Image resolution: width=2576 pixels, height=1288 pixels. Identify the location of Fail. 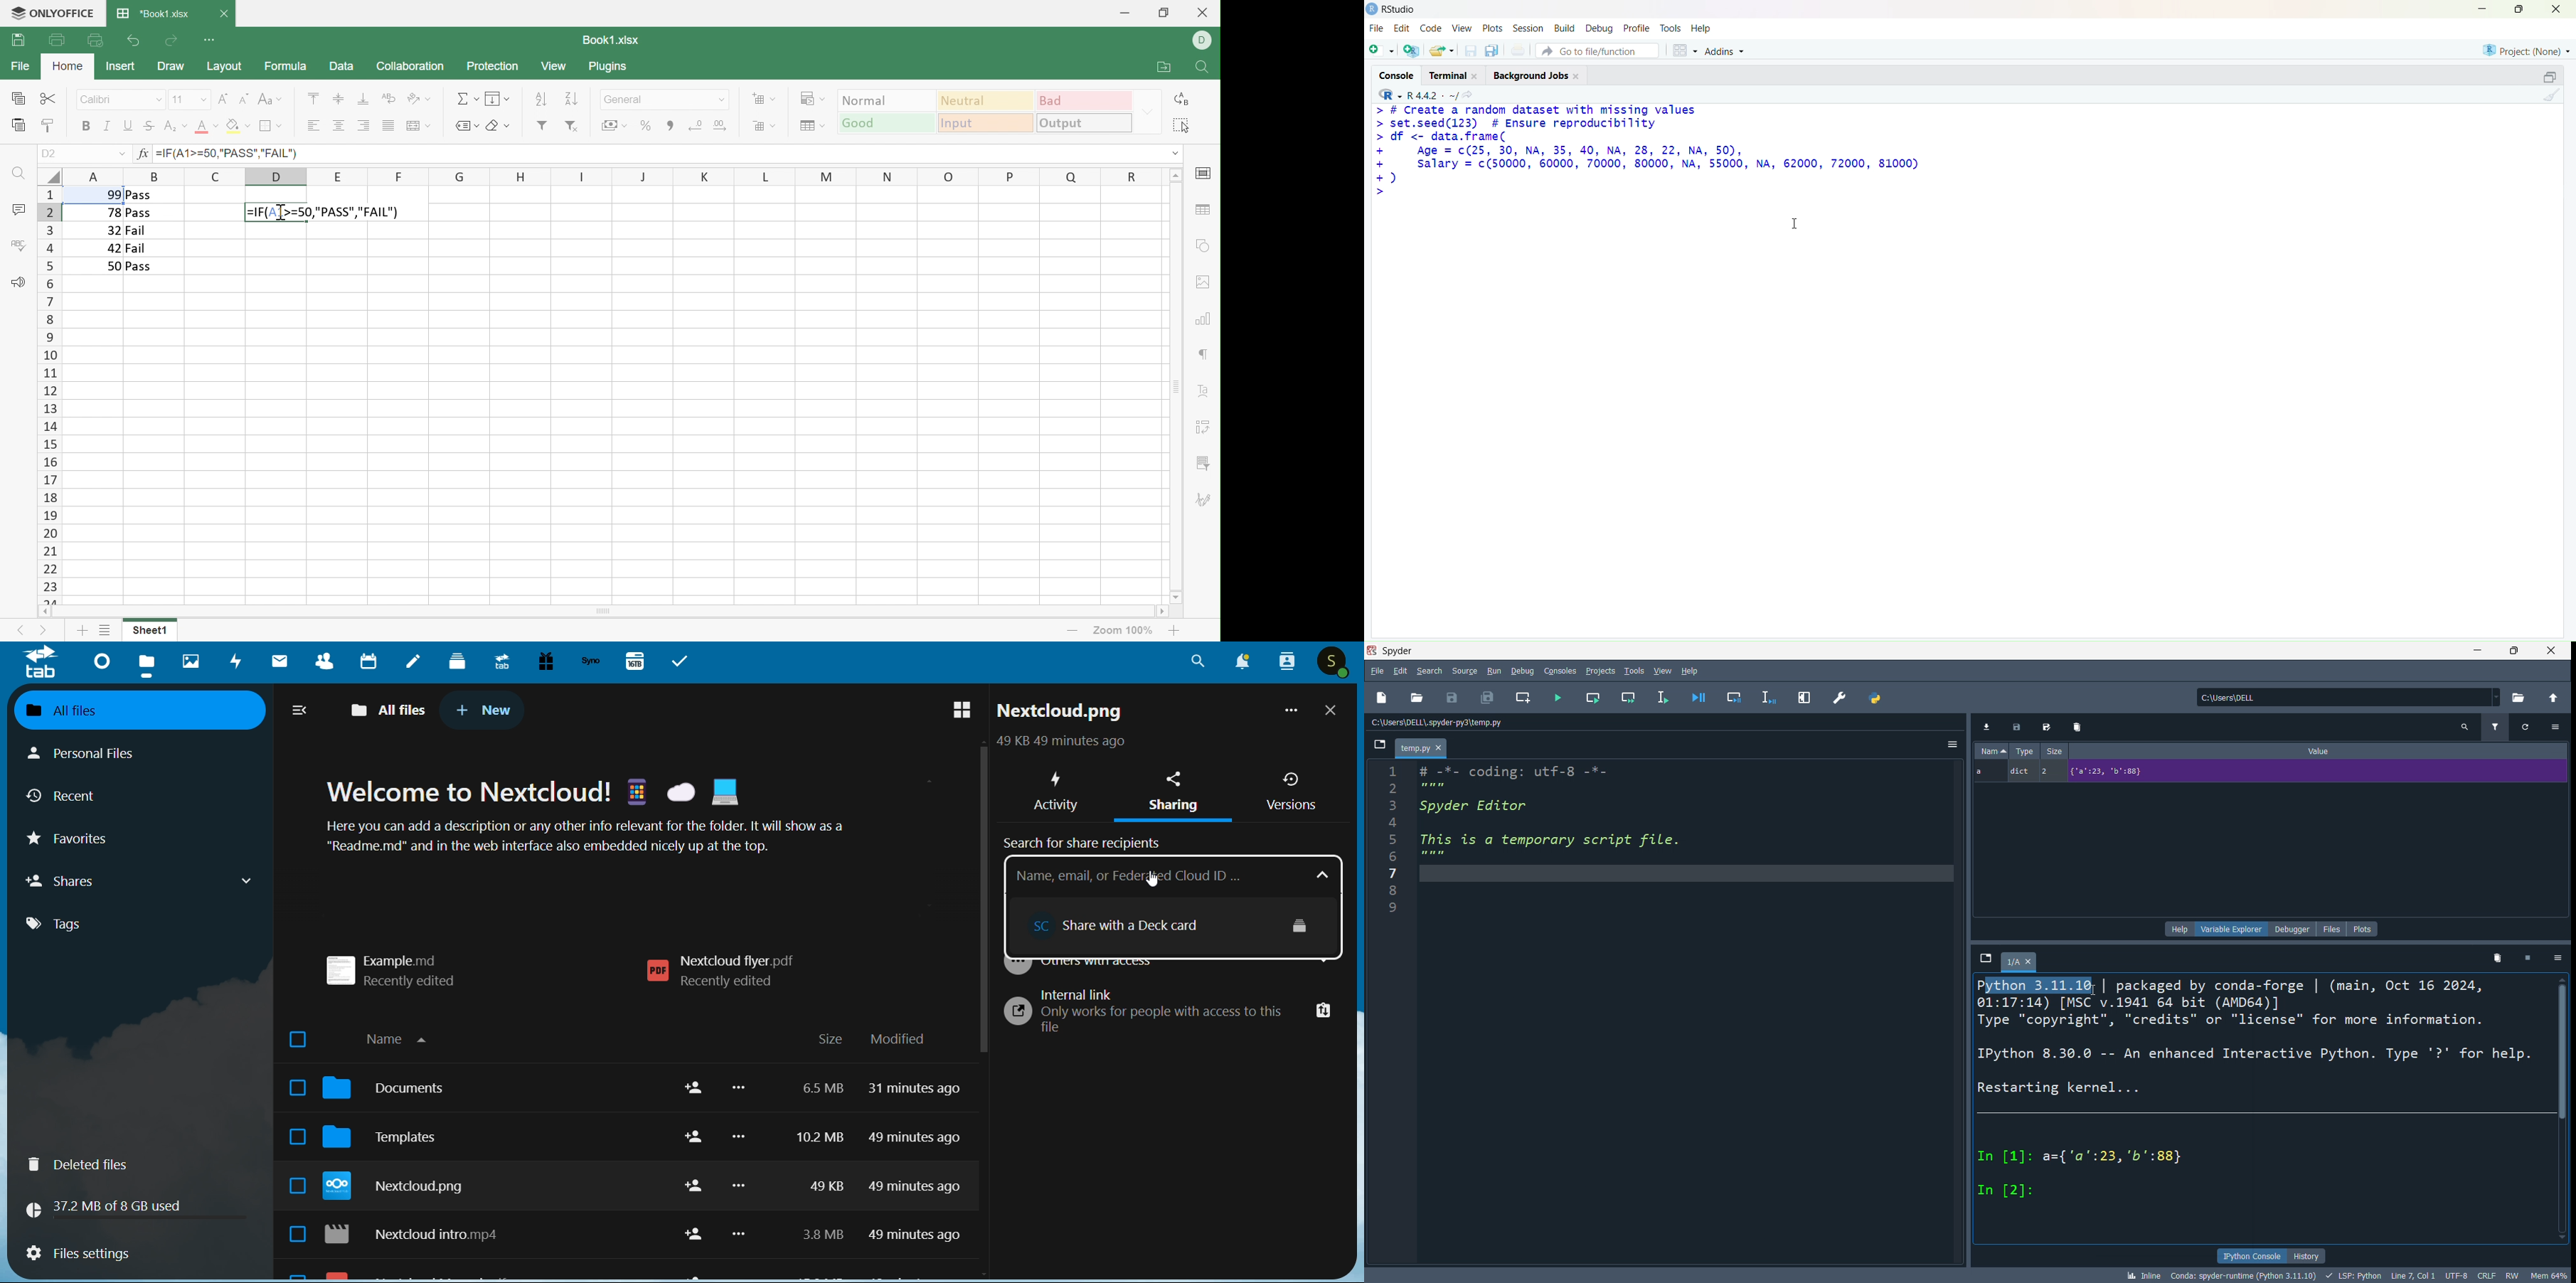
(137, 248).